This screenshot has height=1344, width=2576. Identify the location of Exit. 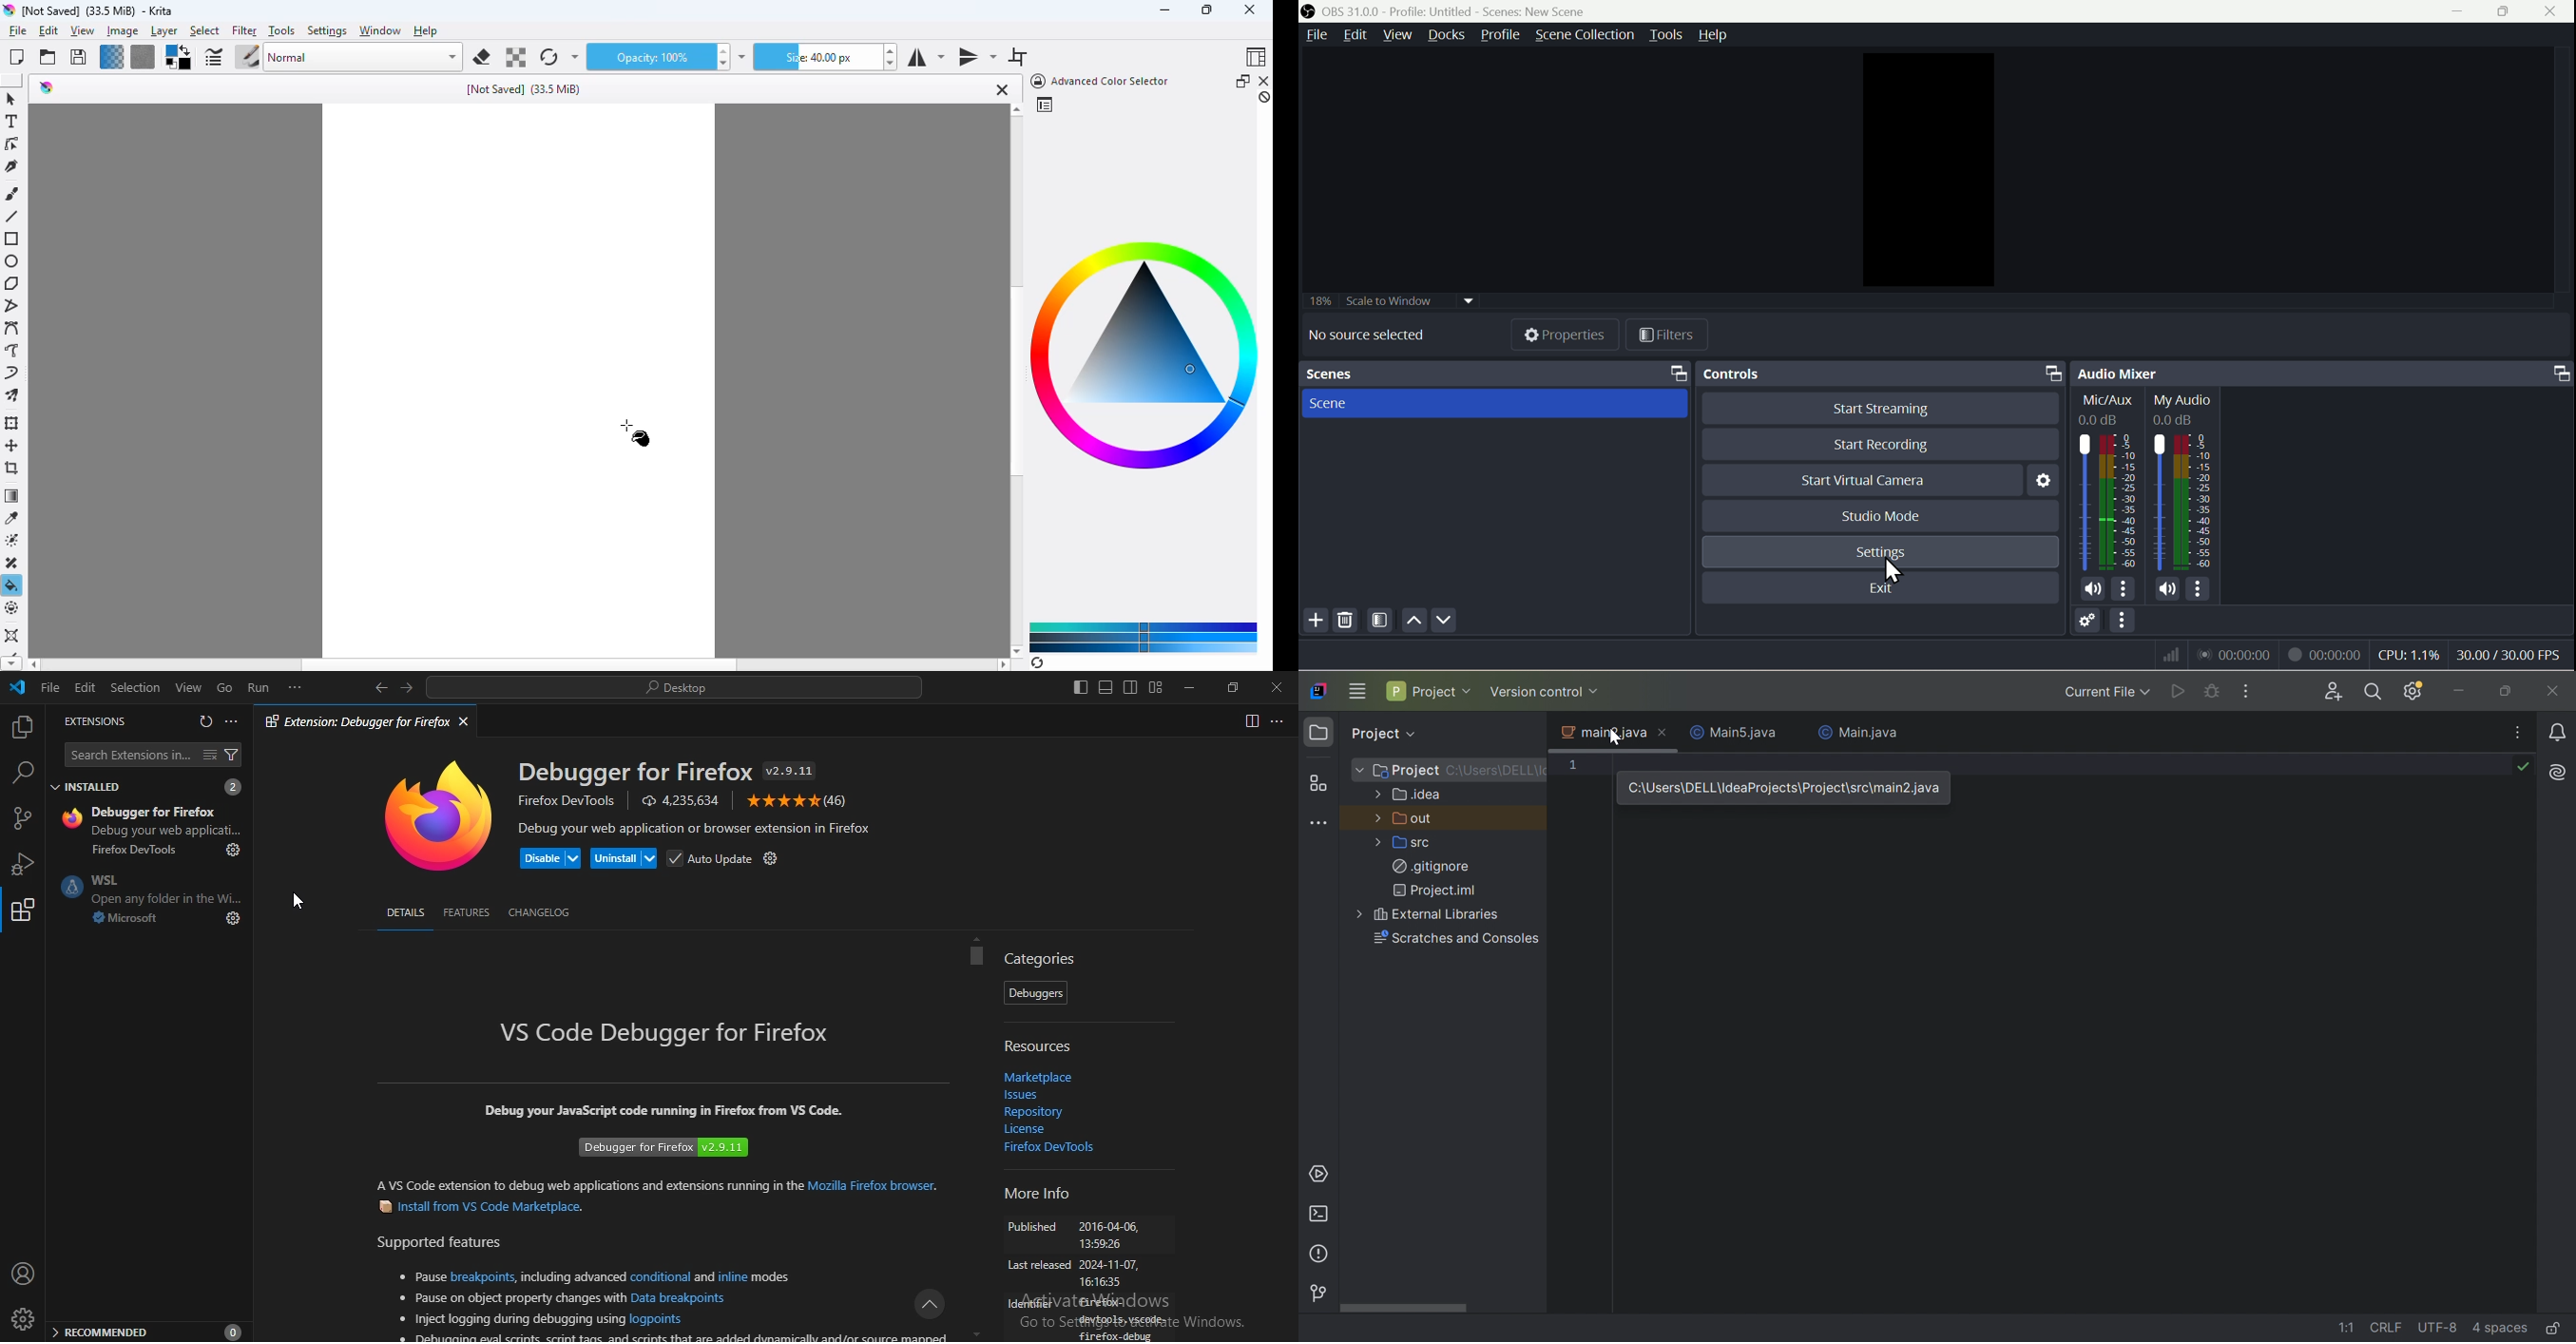
(1883, 587).